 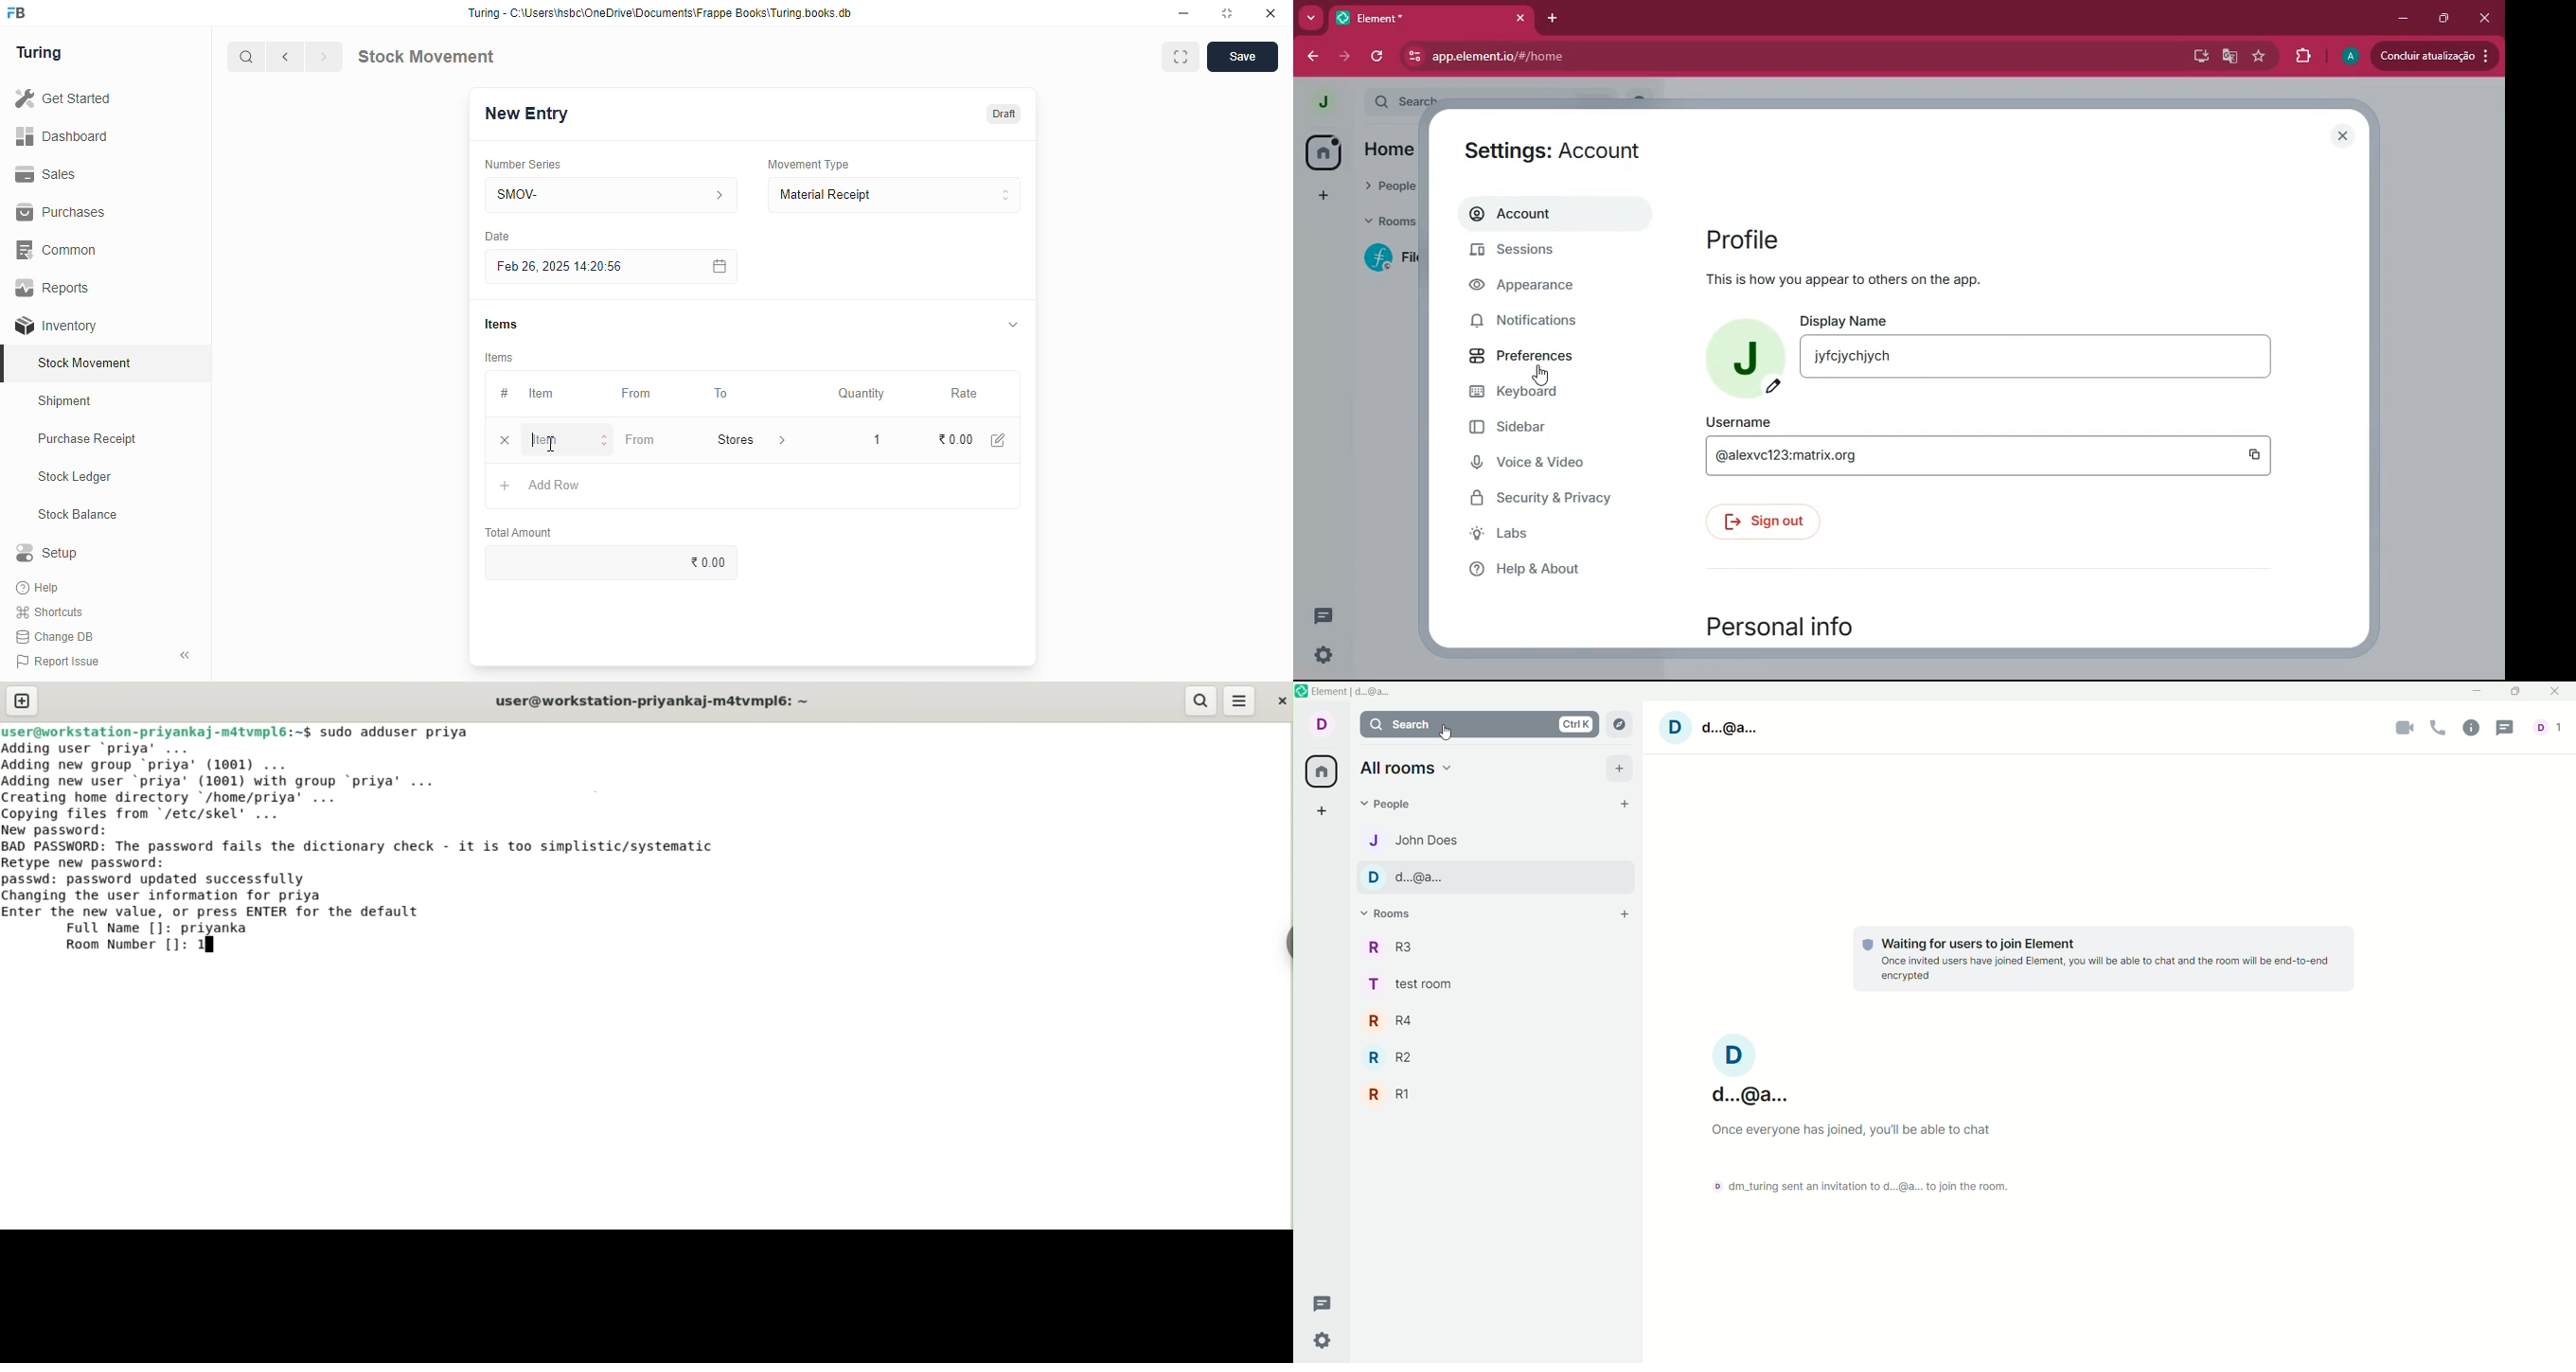 What do you see at coordinates (873, 438) in the screenshot?
I see `1` at bounding box center [873, 438].